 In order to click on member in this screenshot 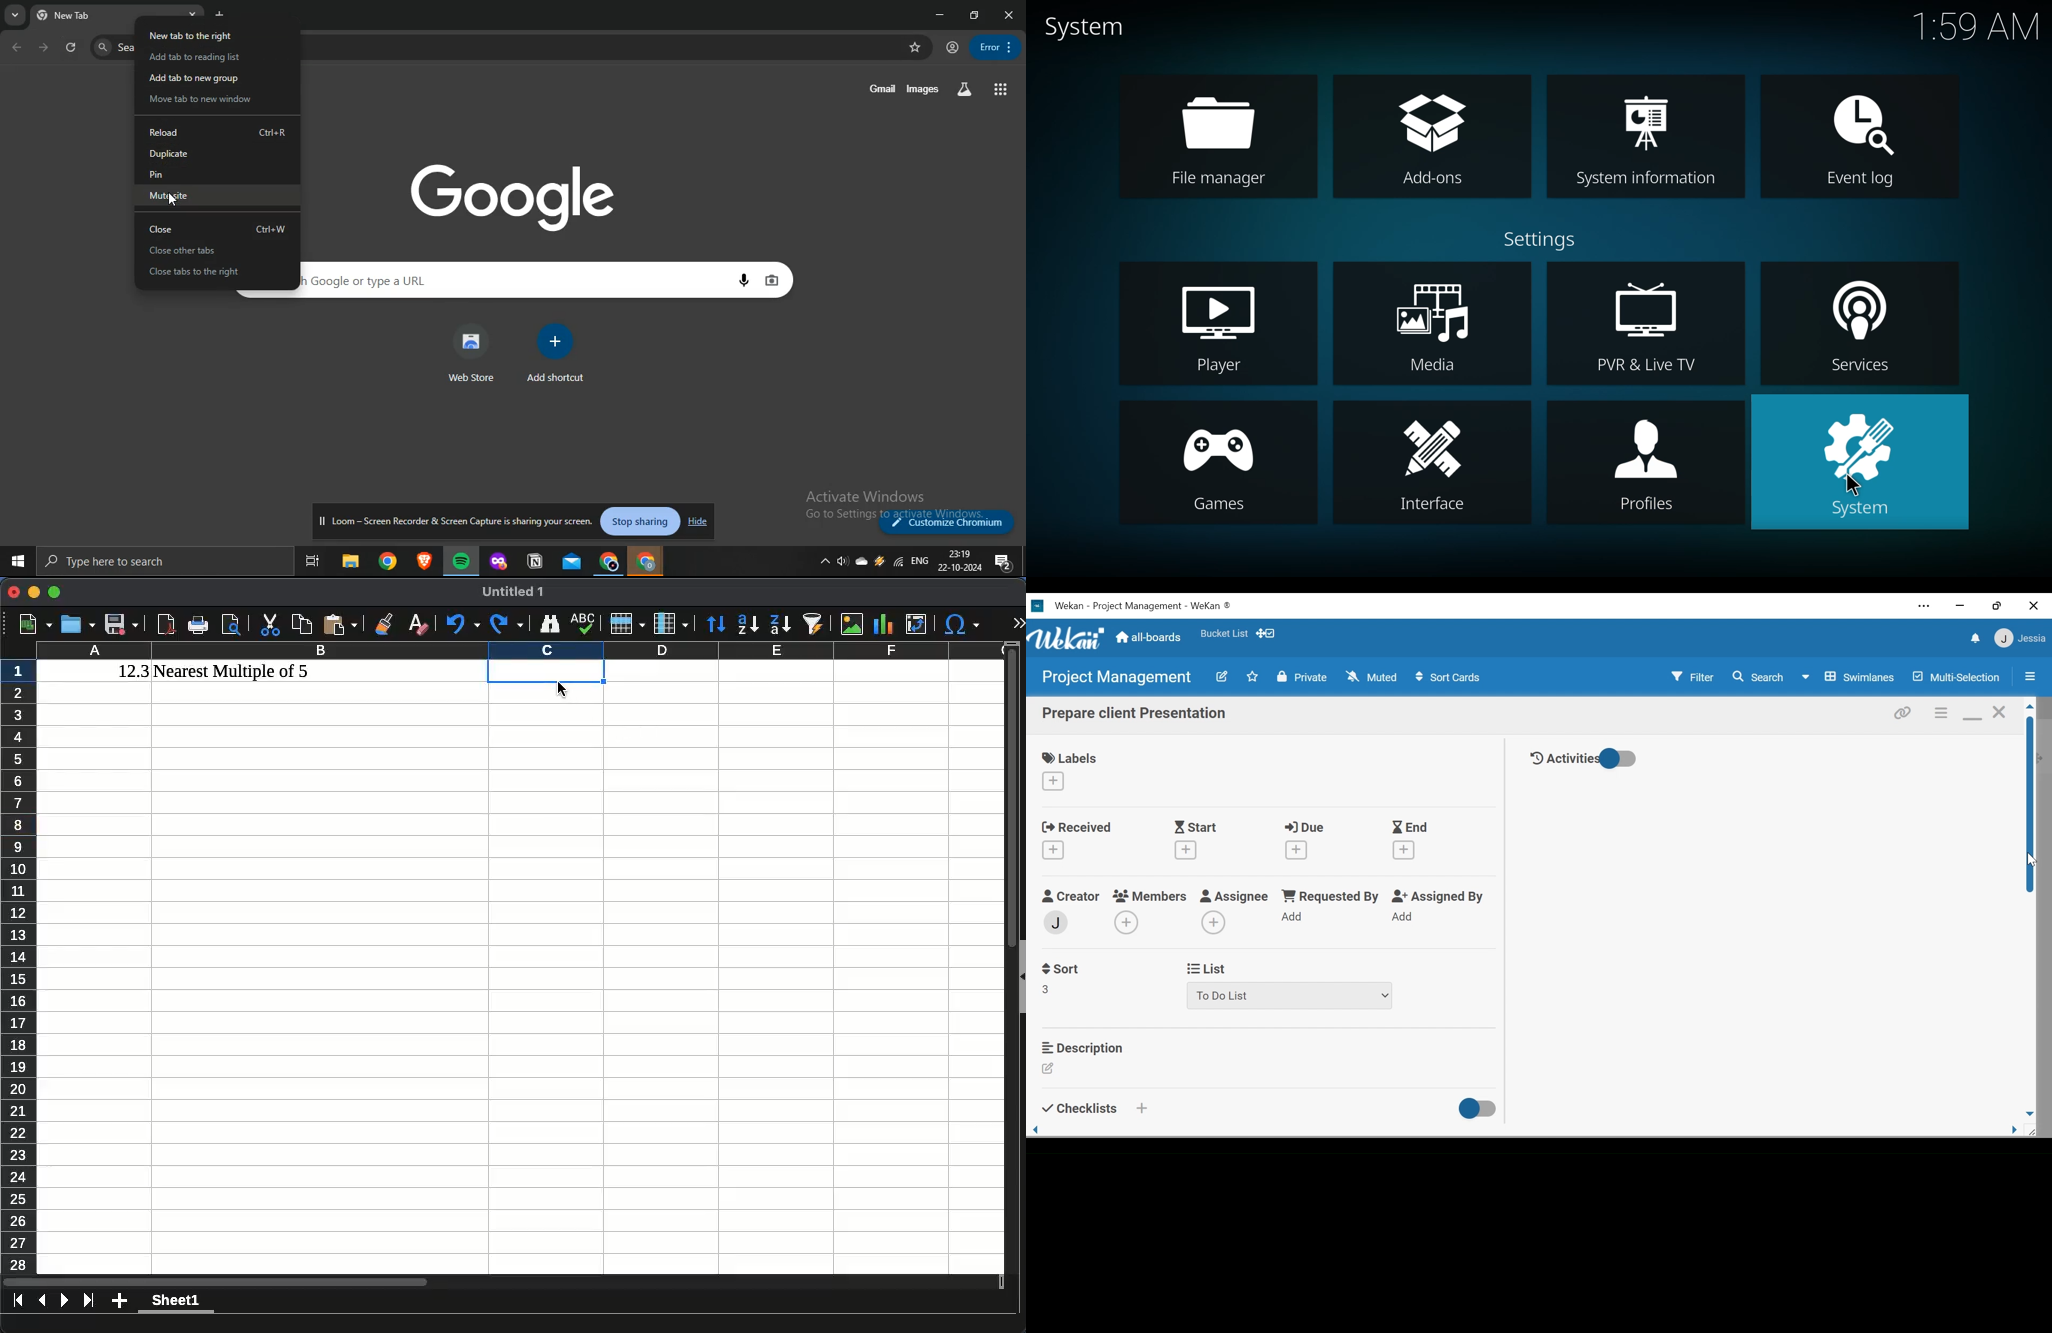, I will do `click(1057, 922)`.